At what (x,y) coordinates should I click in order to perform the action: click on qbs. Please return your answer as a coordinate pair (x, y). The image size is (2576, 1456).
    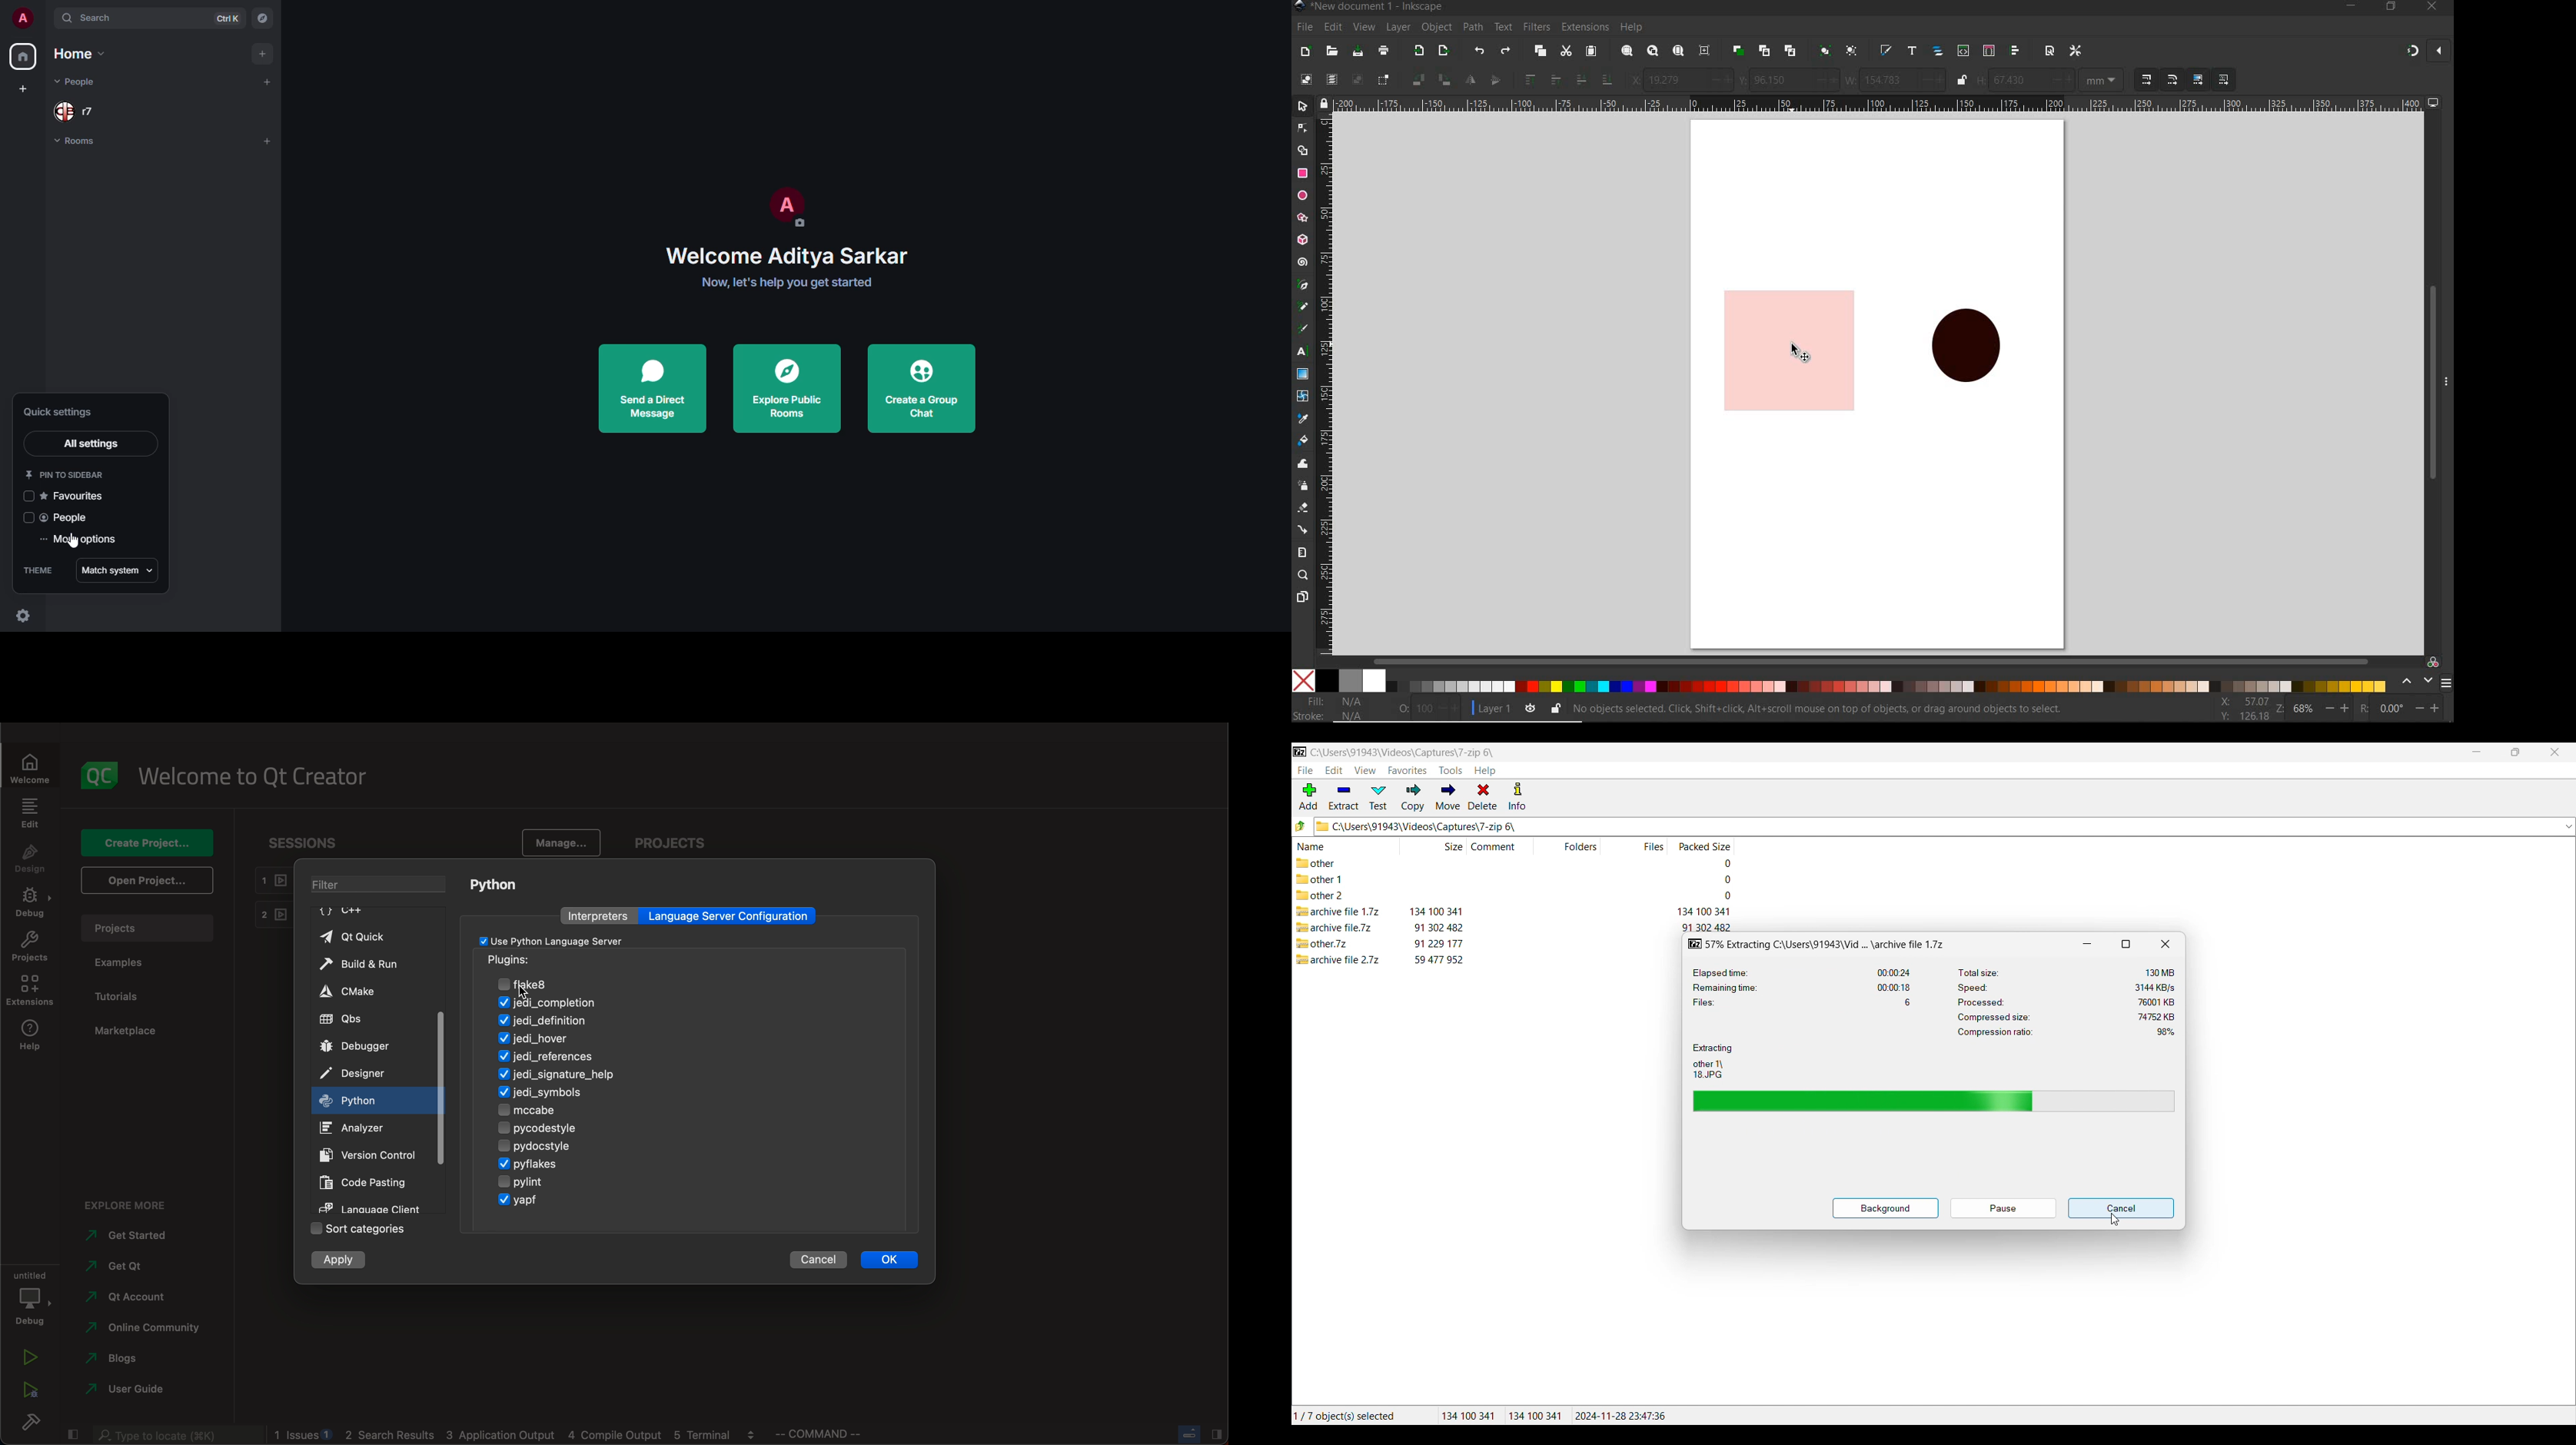
    Looking at the image, I should click on (363, 1019).